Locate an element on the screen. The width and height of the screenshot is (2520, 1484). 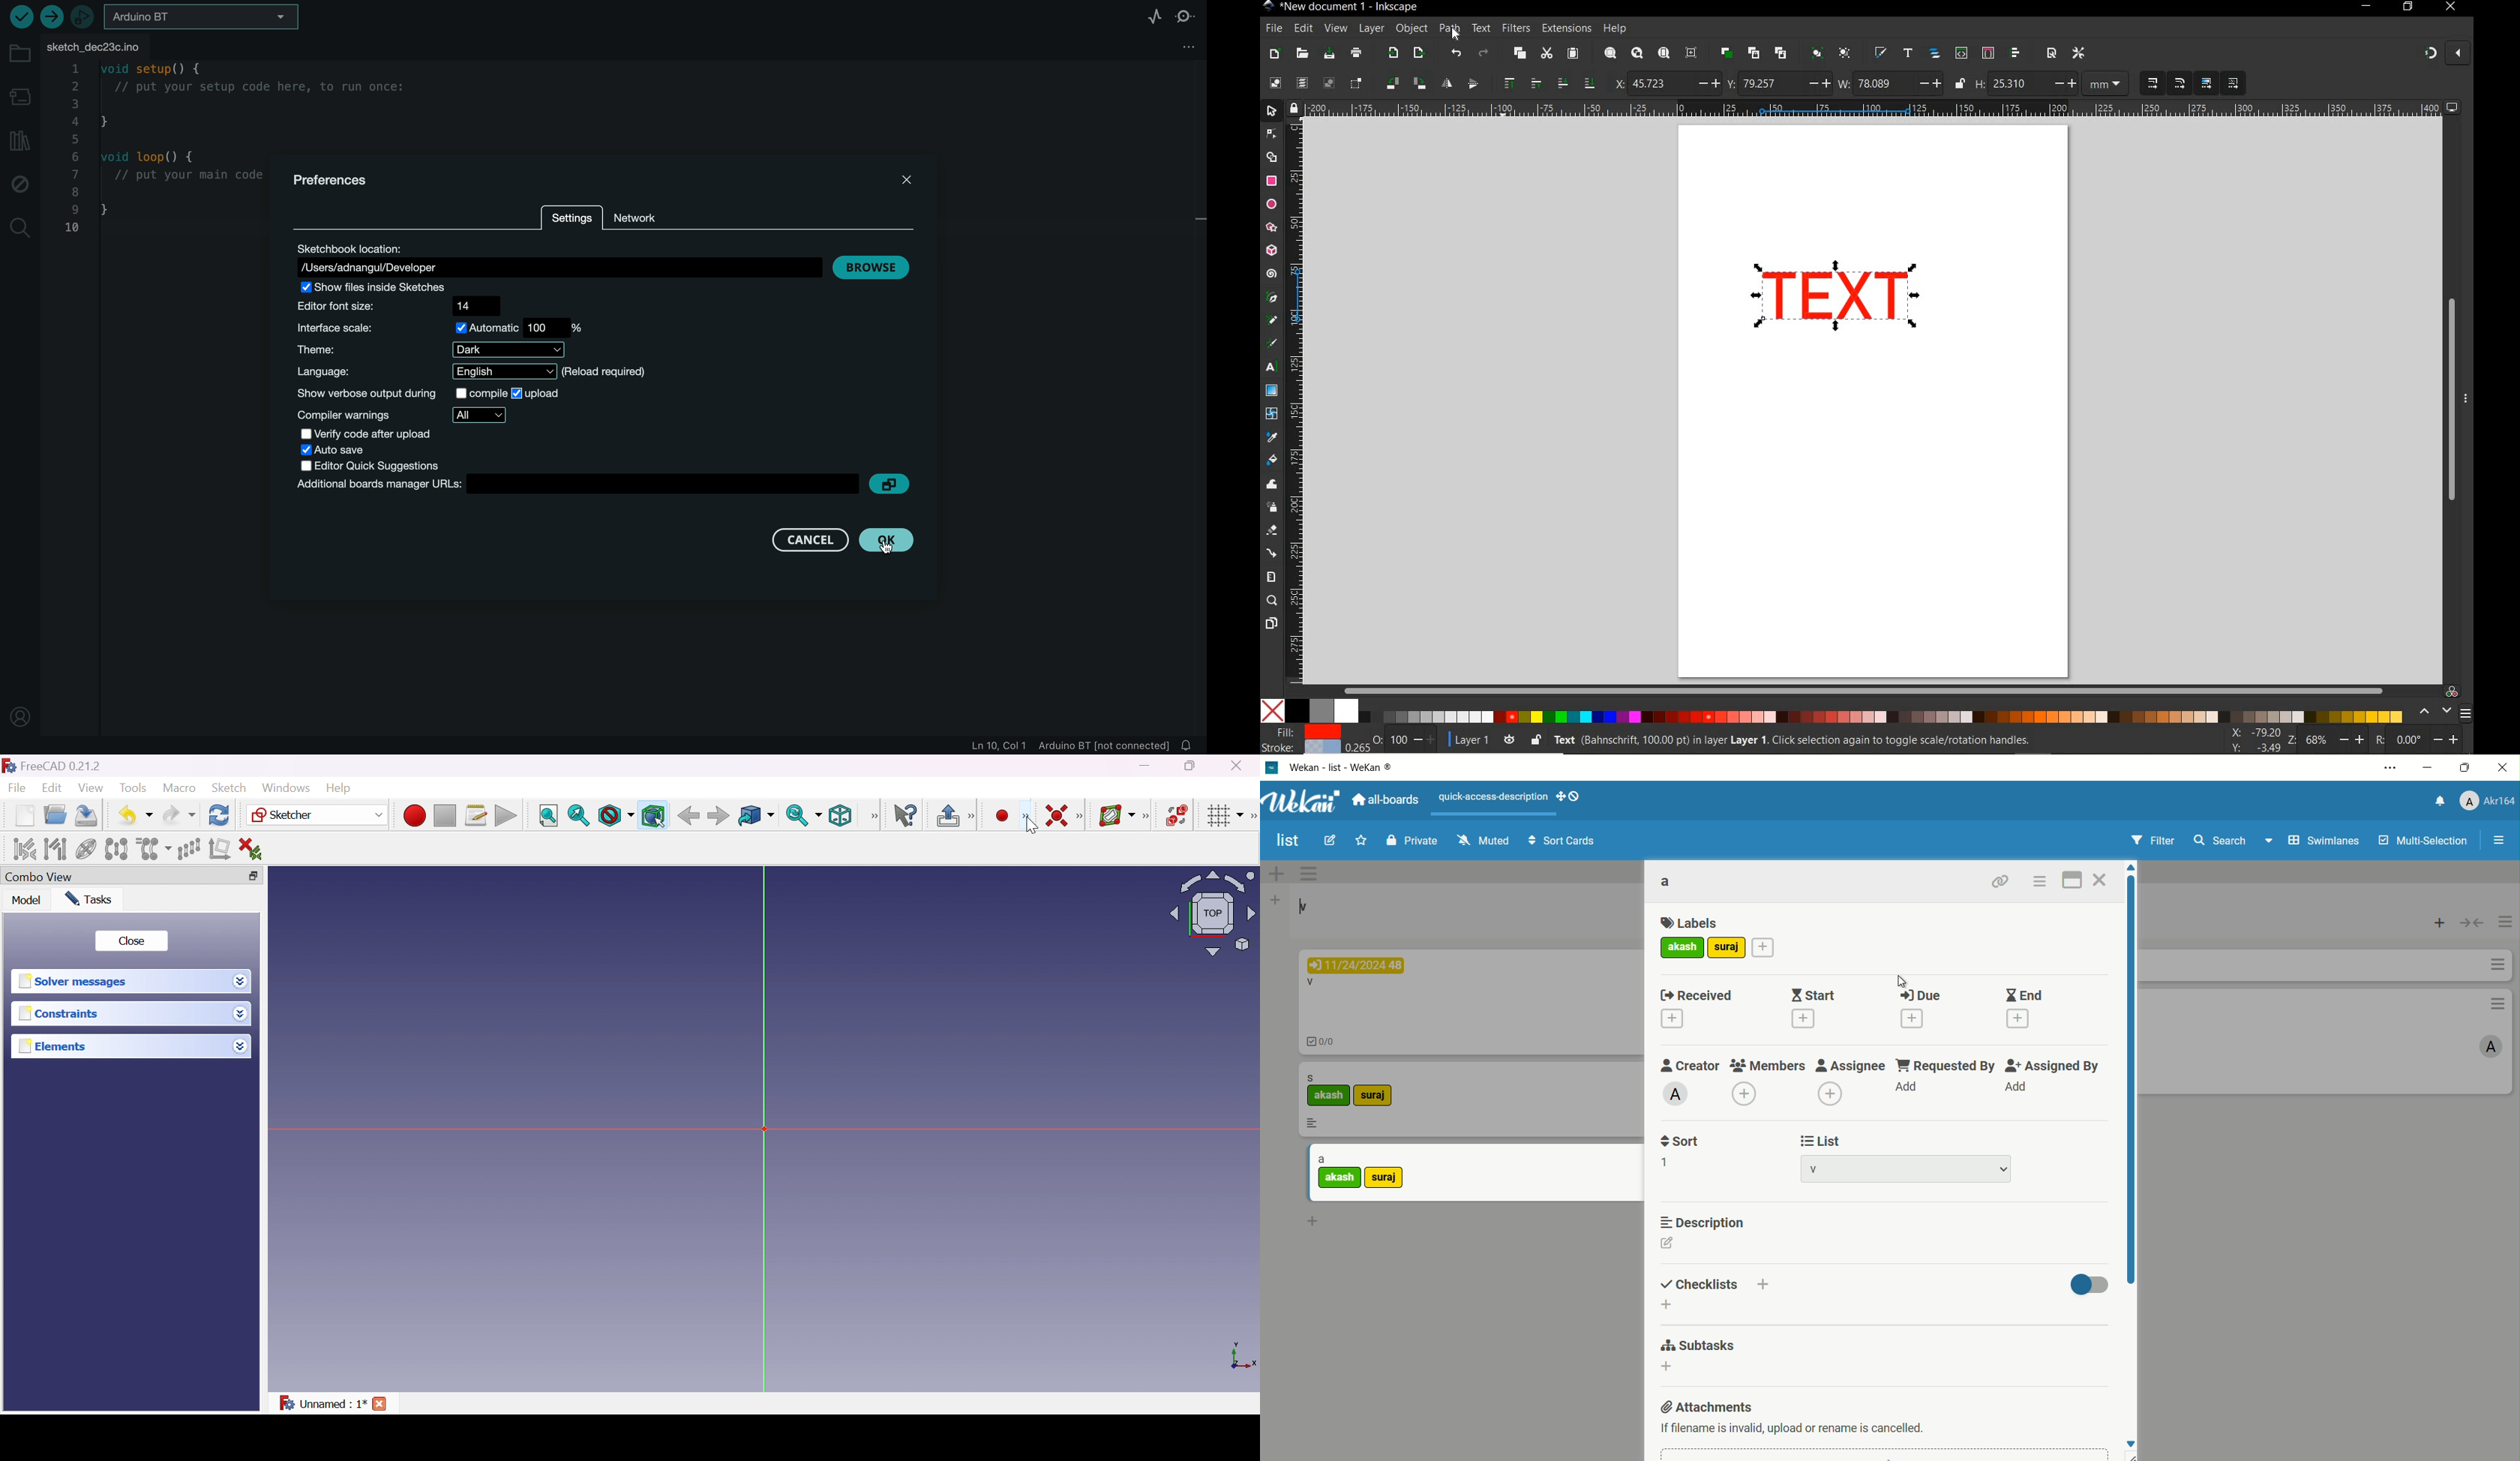
Macros... is located at coordinates (476, 816).